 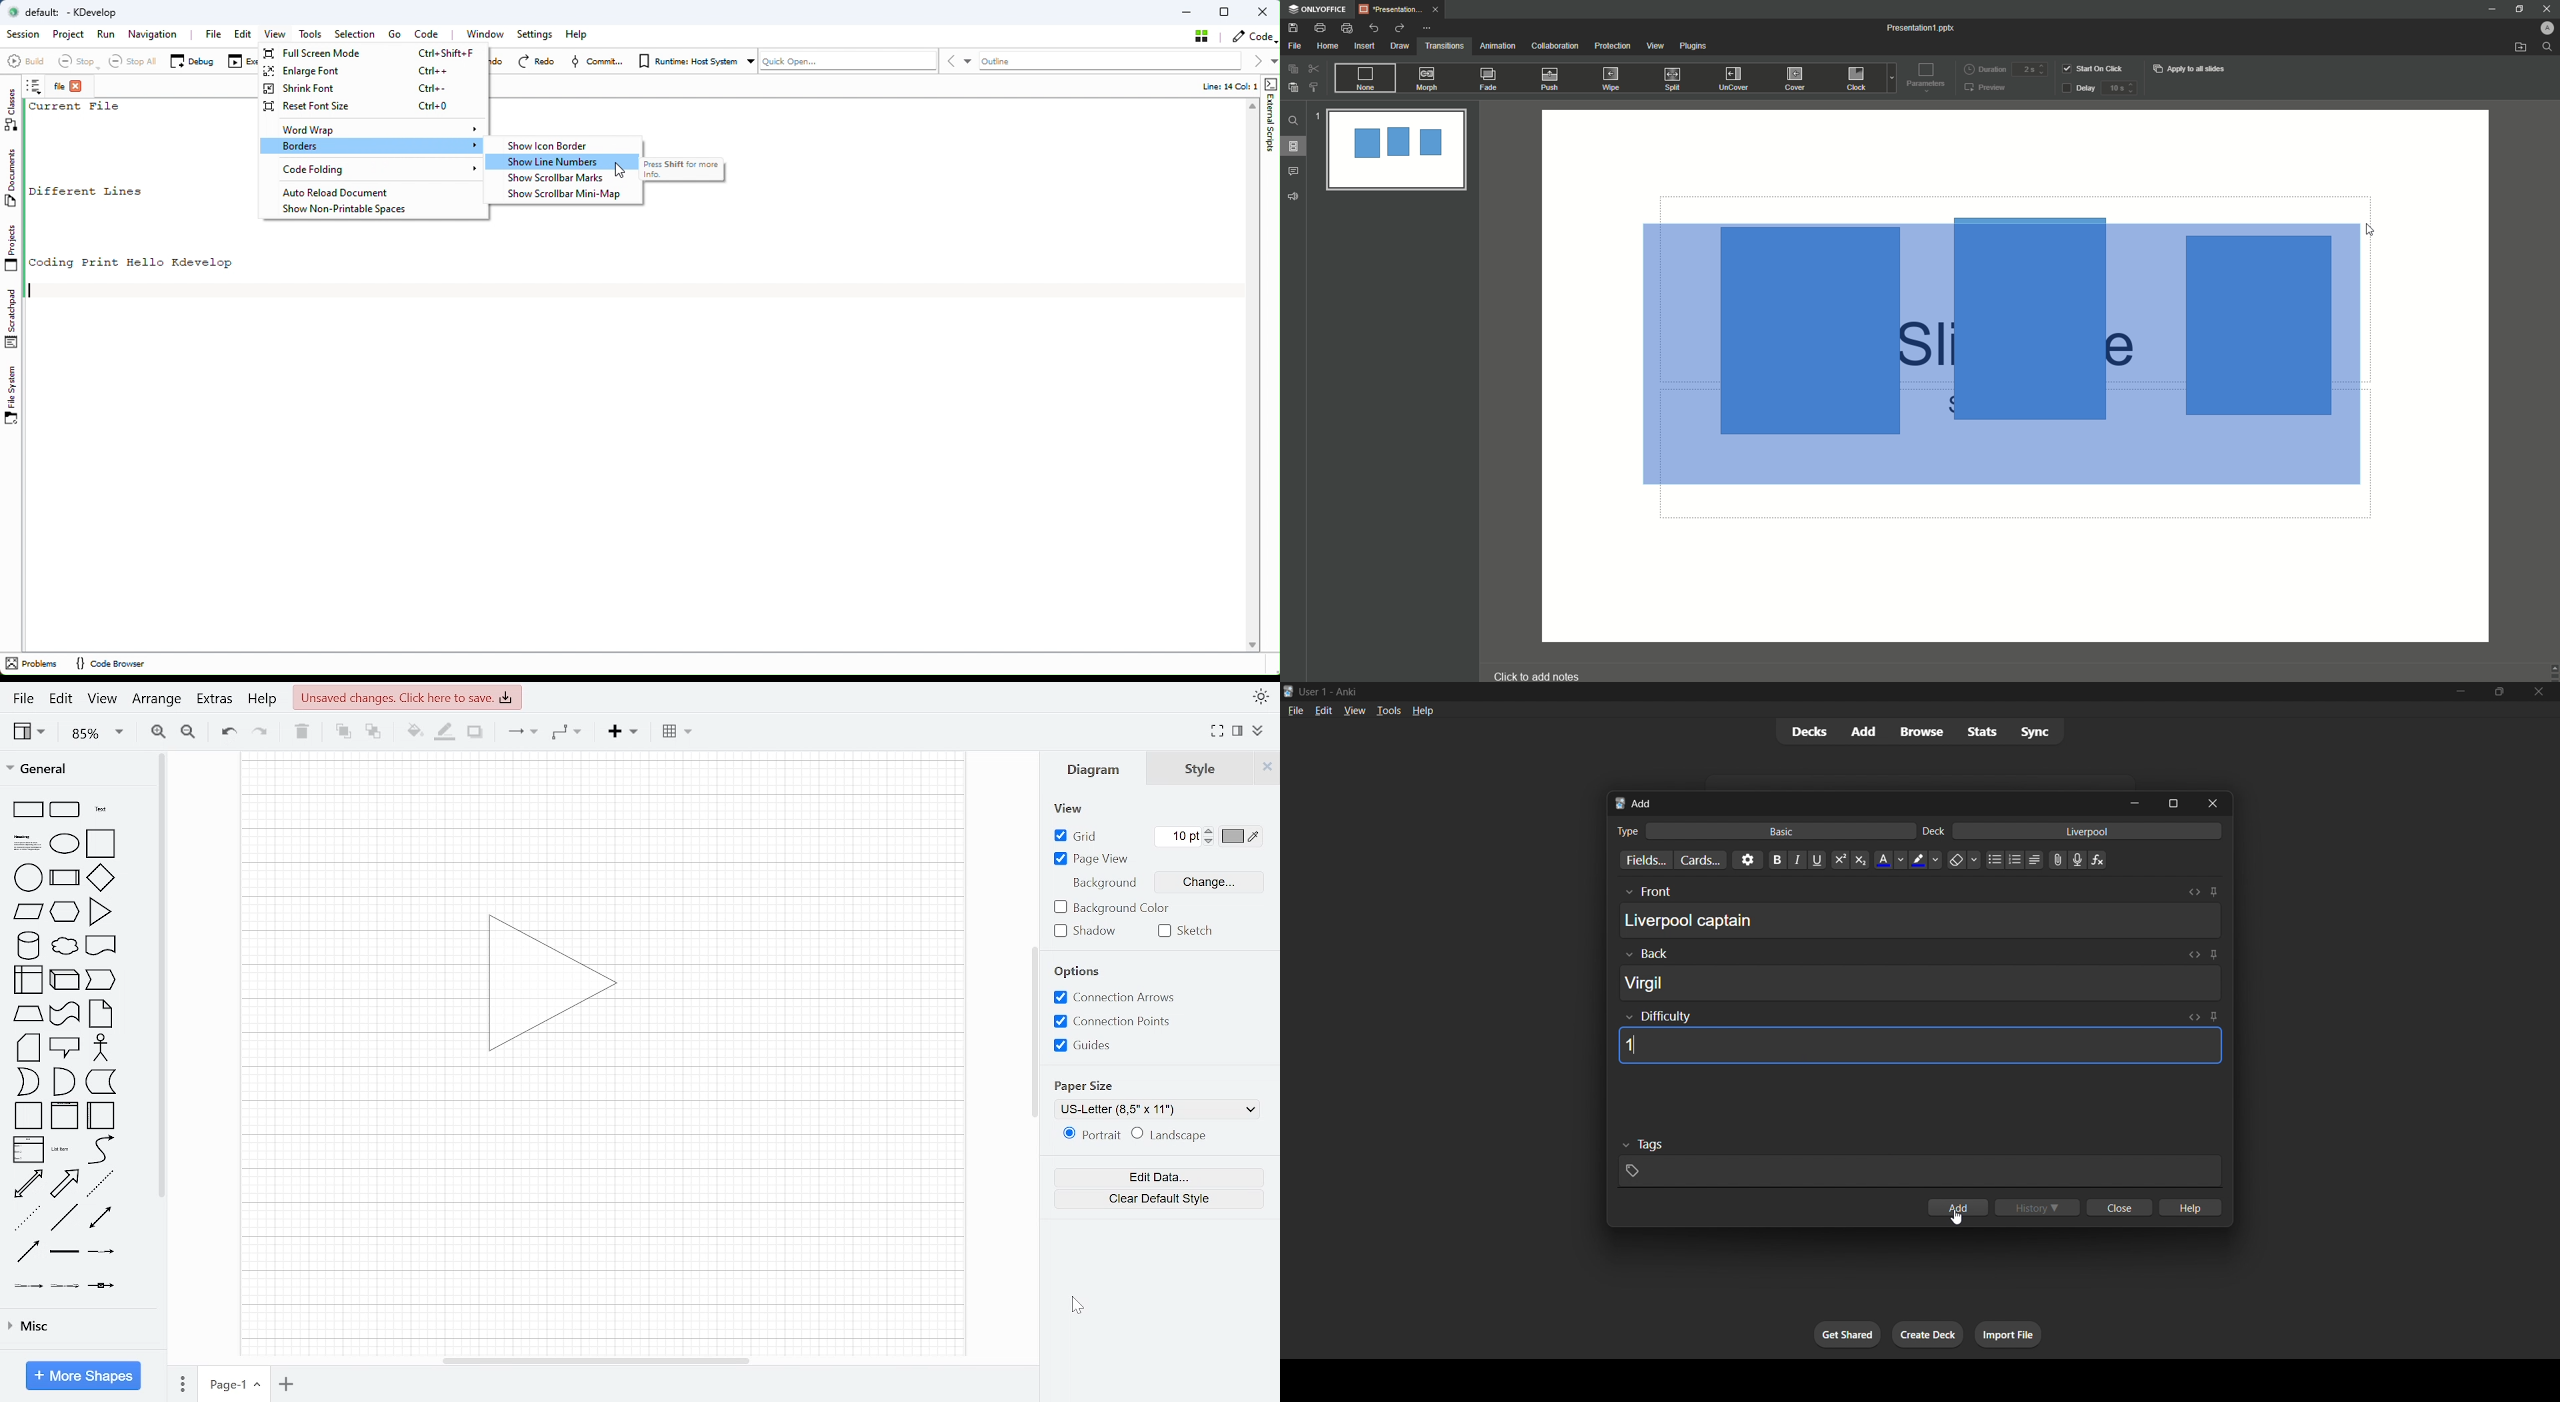 What do you see at coordinates (100, 844) in the screenshot?
I see `Square` at bounding box center [100, 844].